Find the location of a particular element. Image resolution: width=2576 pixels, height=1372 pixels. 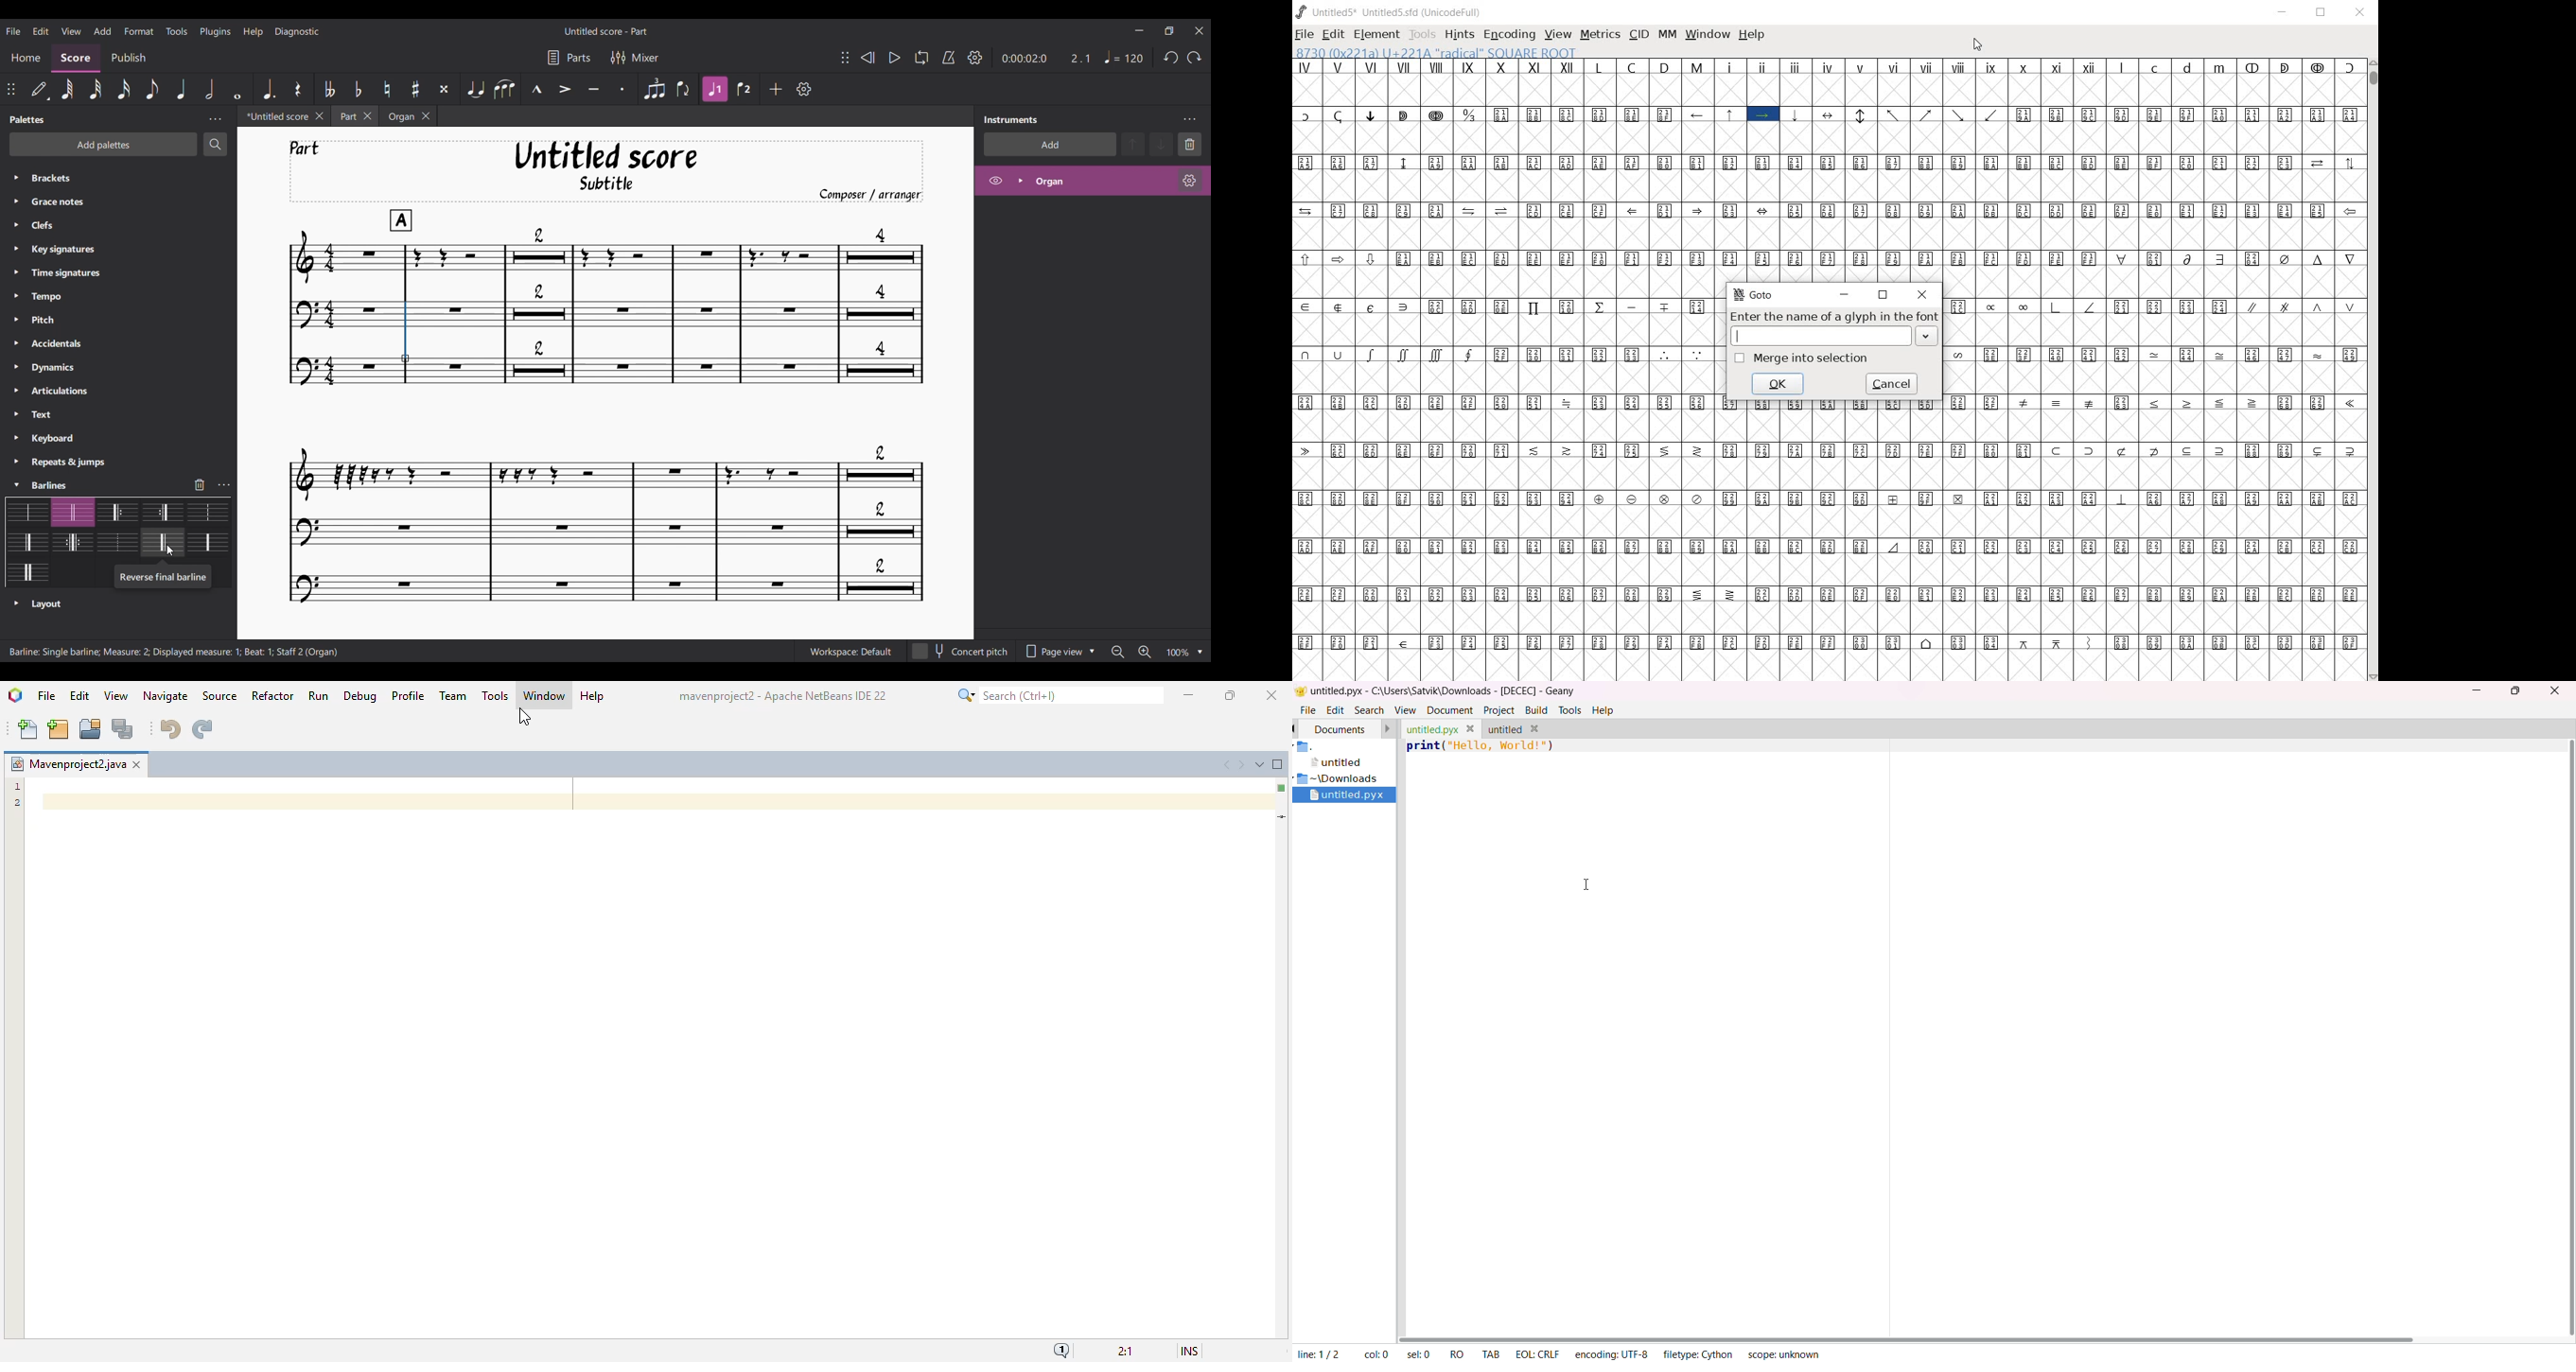

Palette panel settings is located at coordinates (215, 119).